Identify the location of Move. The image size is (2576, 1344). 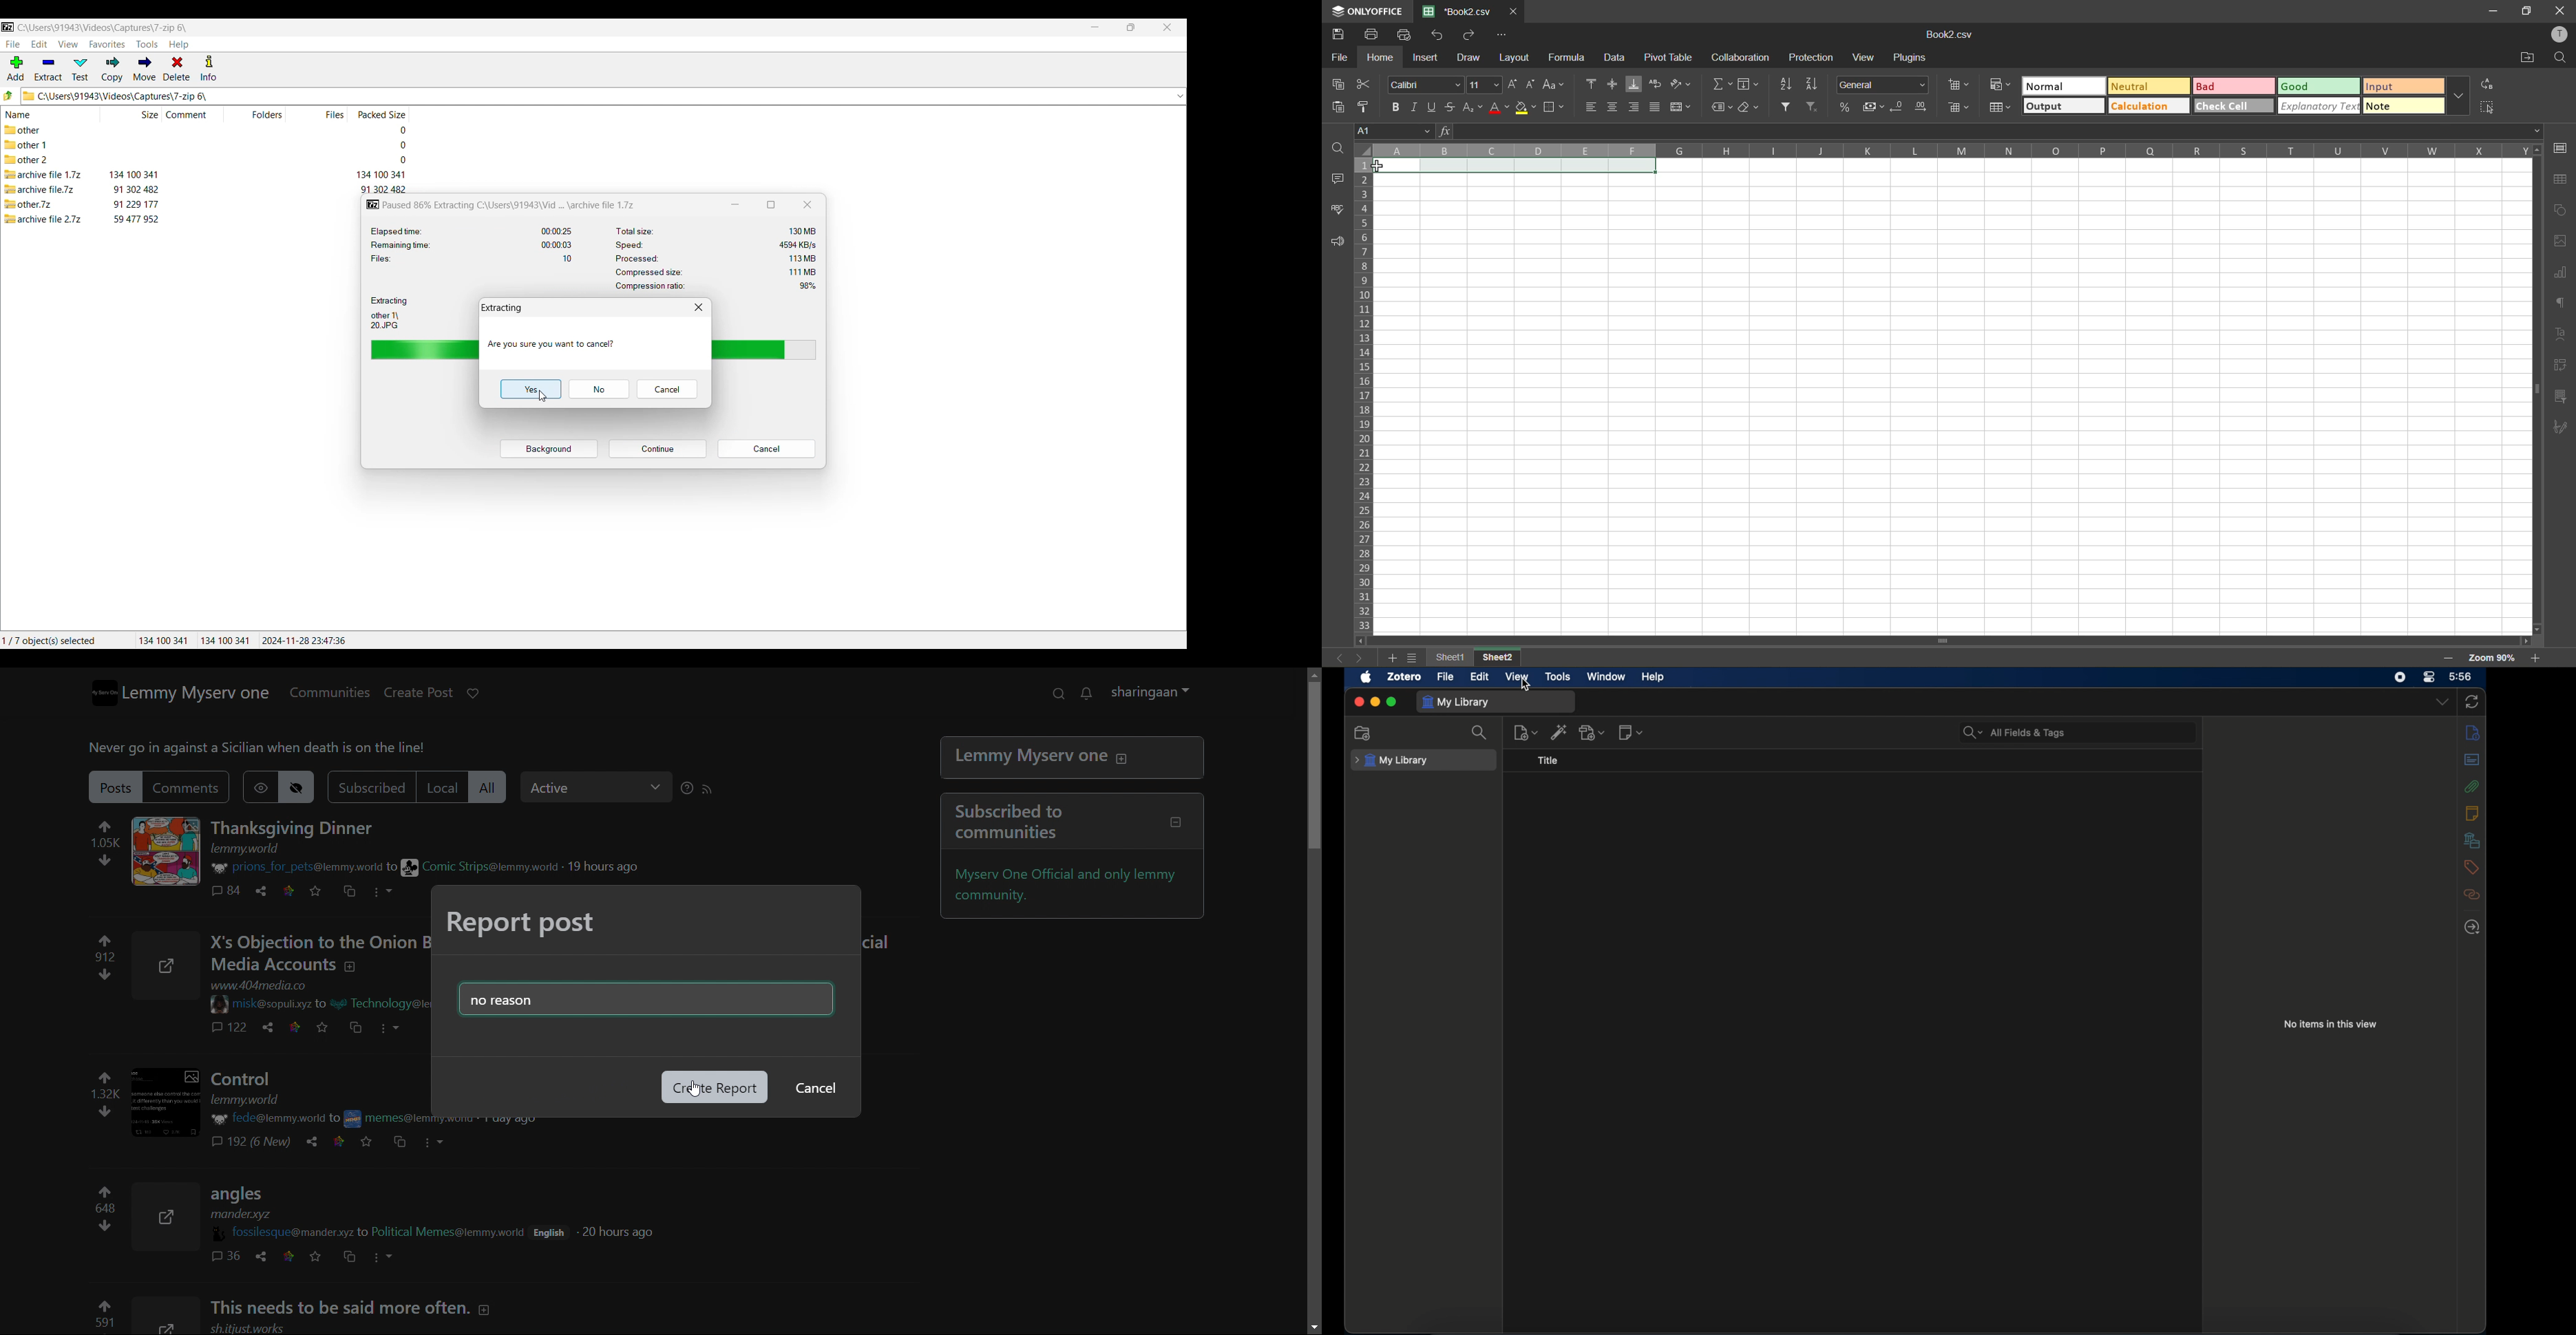
(145, 69).